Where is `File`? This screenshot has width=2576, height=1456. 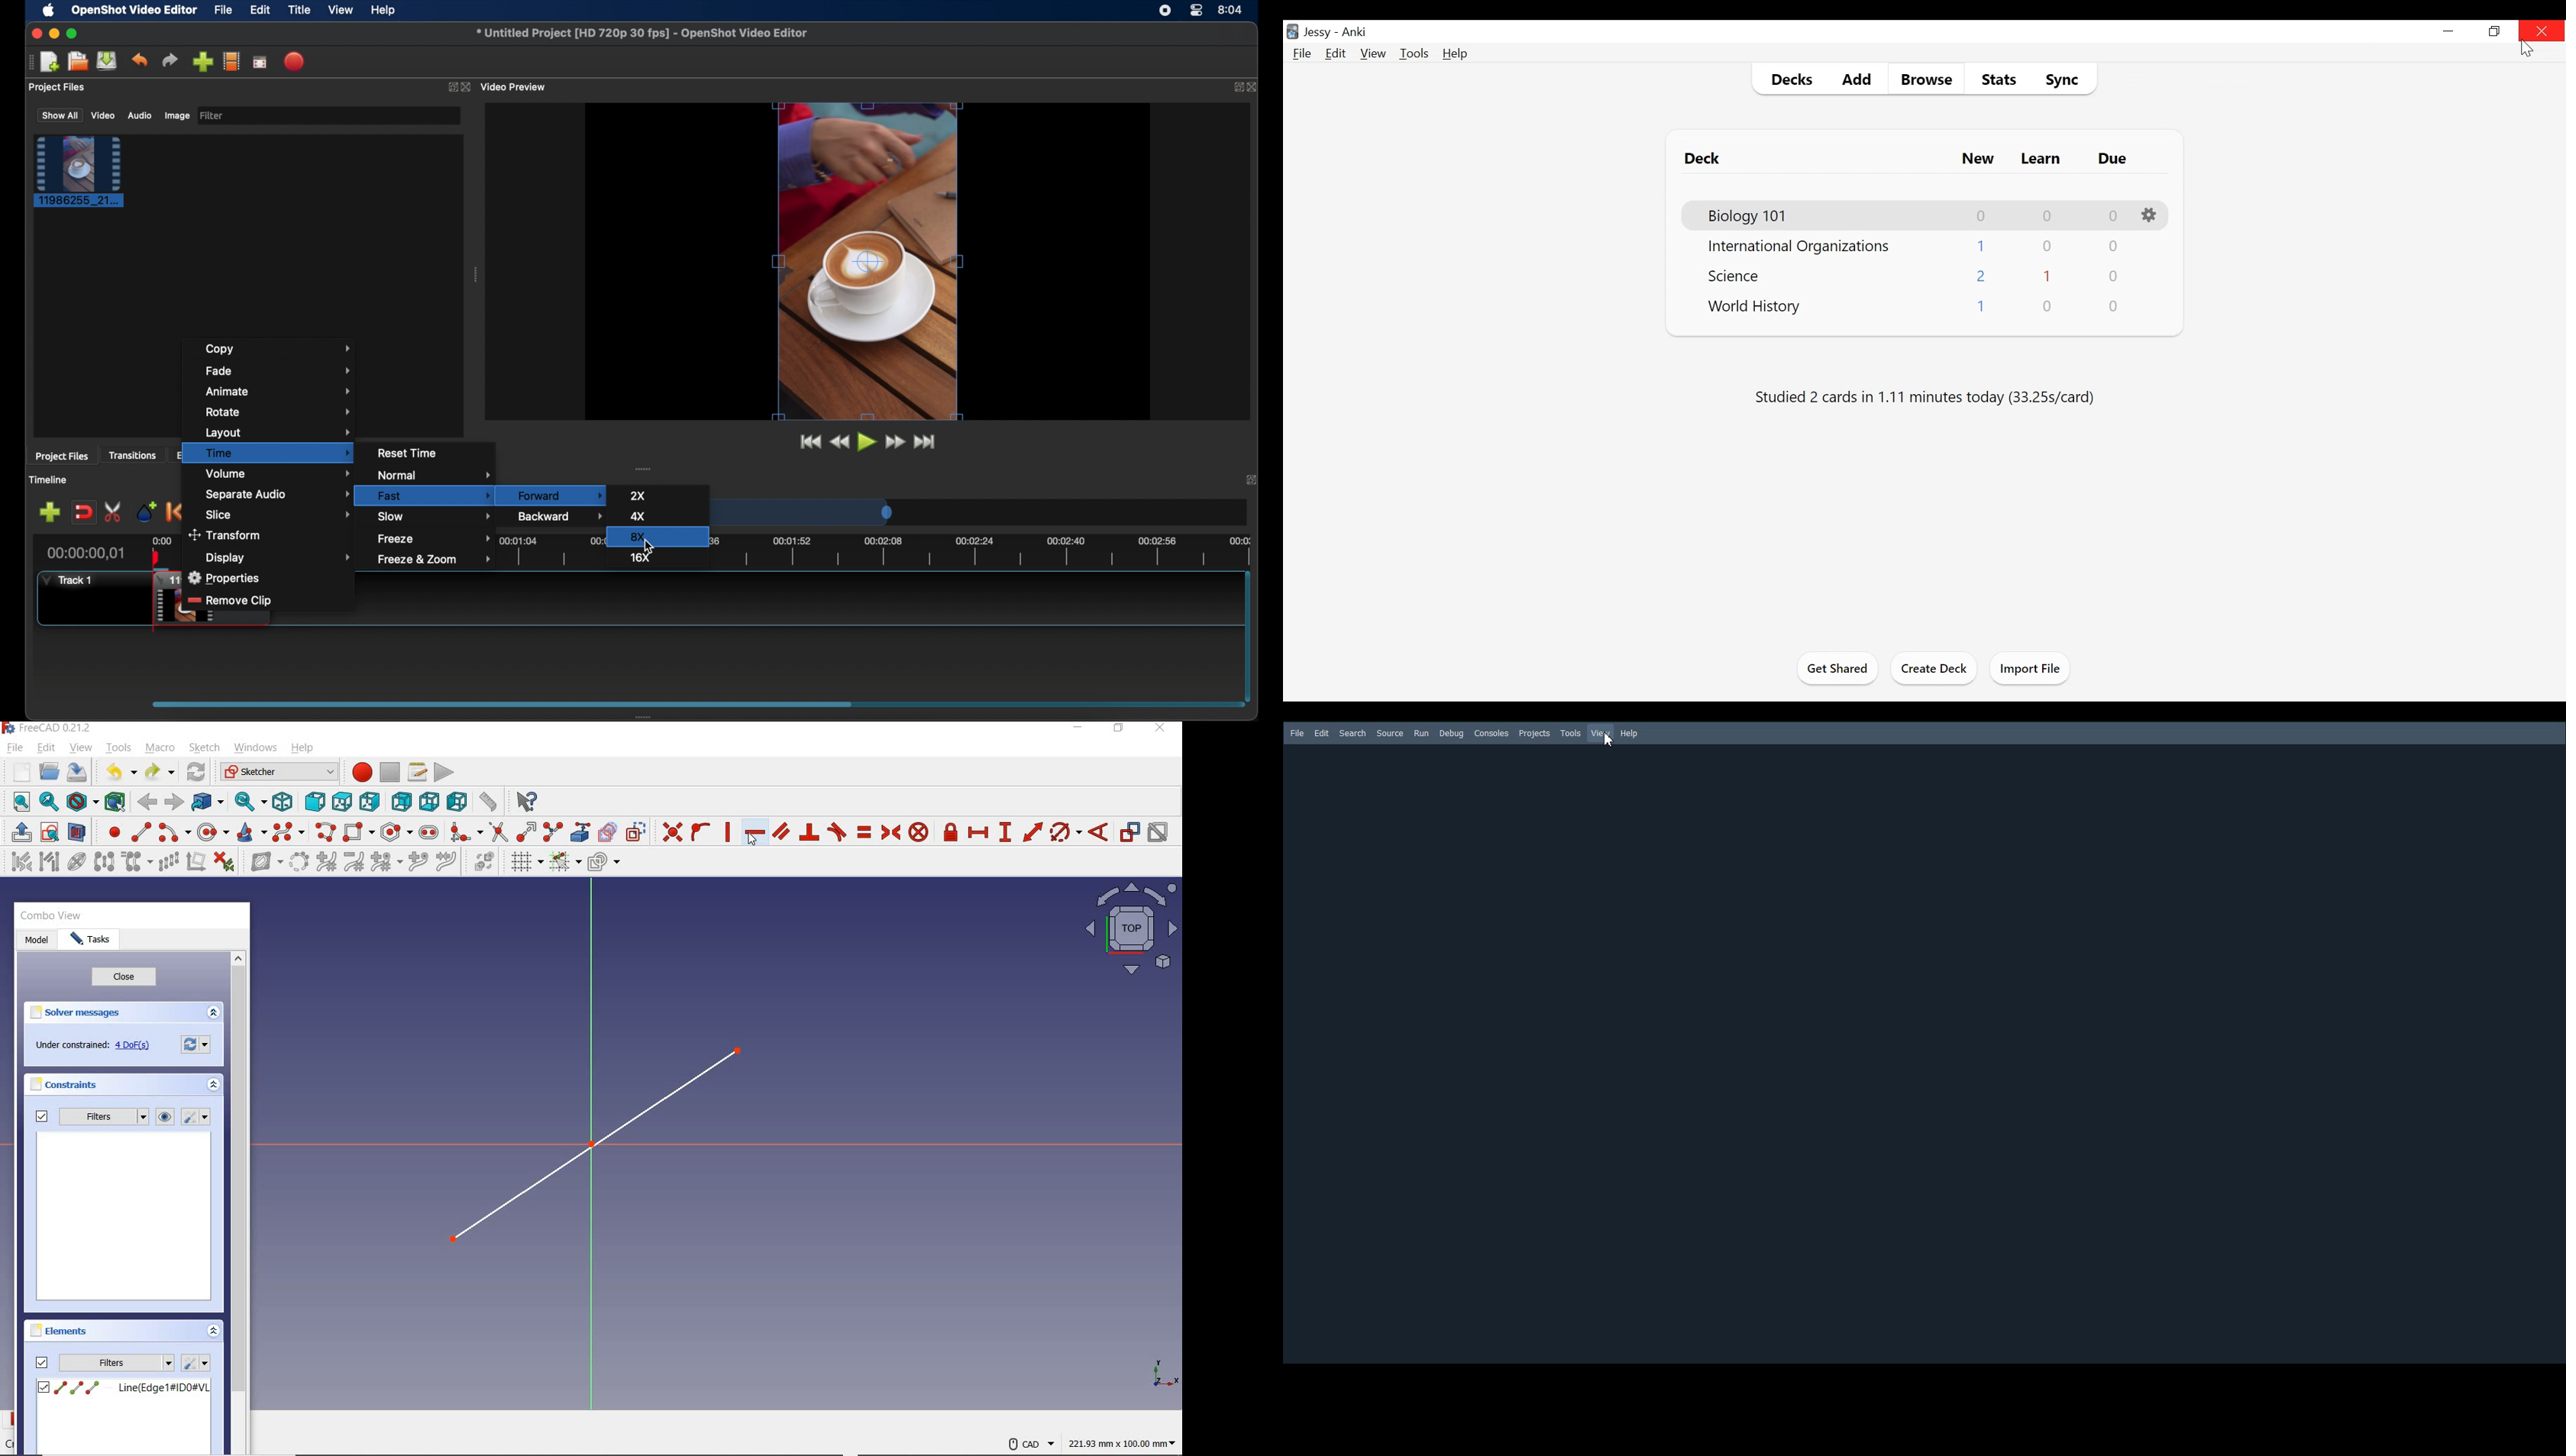
File is located at coordinates (1302, 53).